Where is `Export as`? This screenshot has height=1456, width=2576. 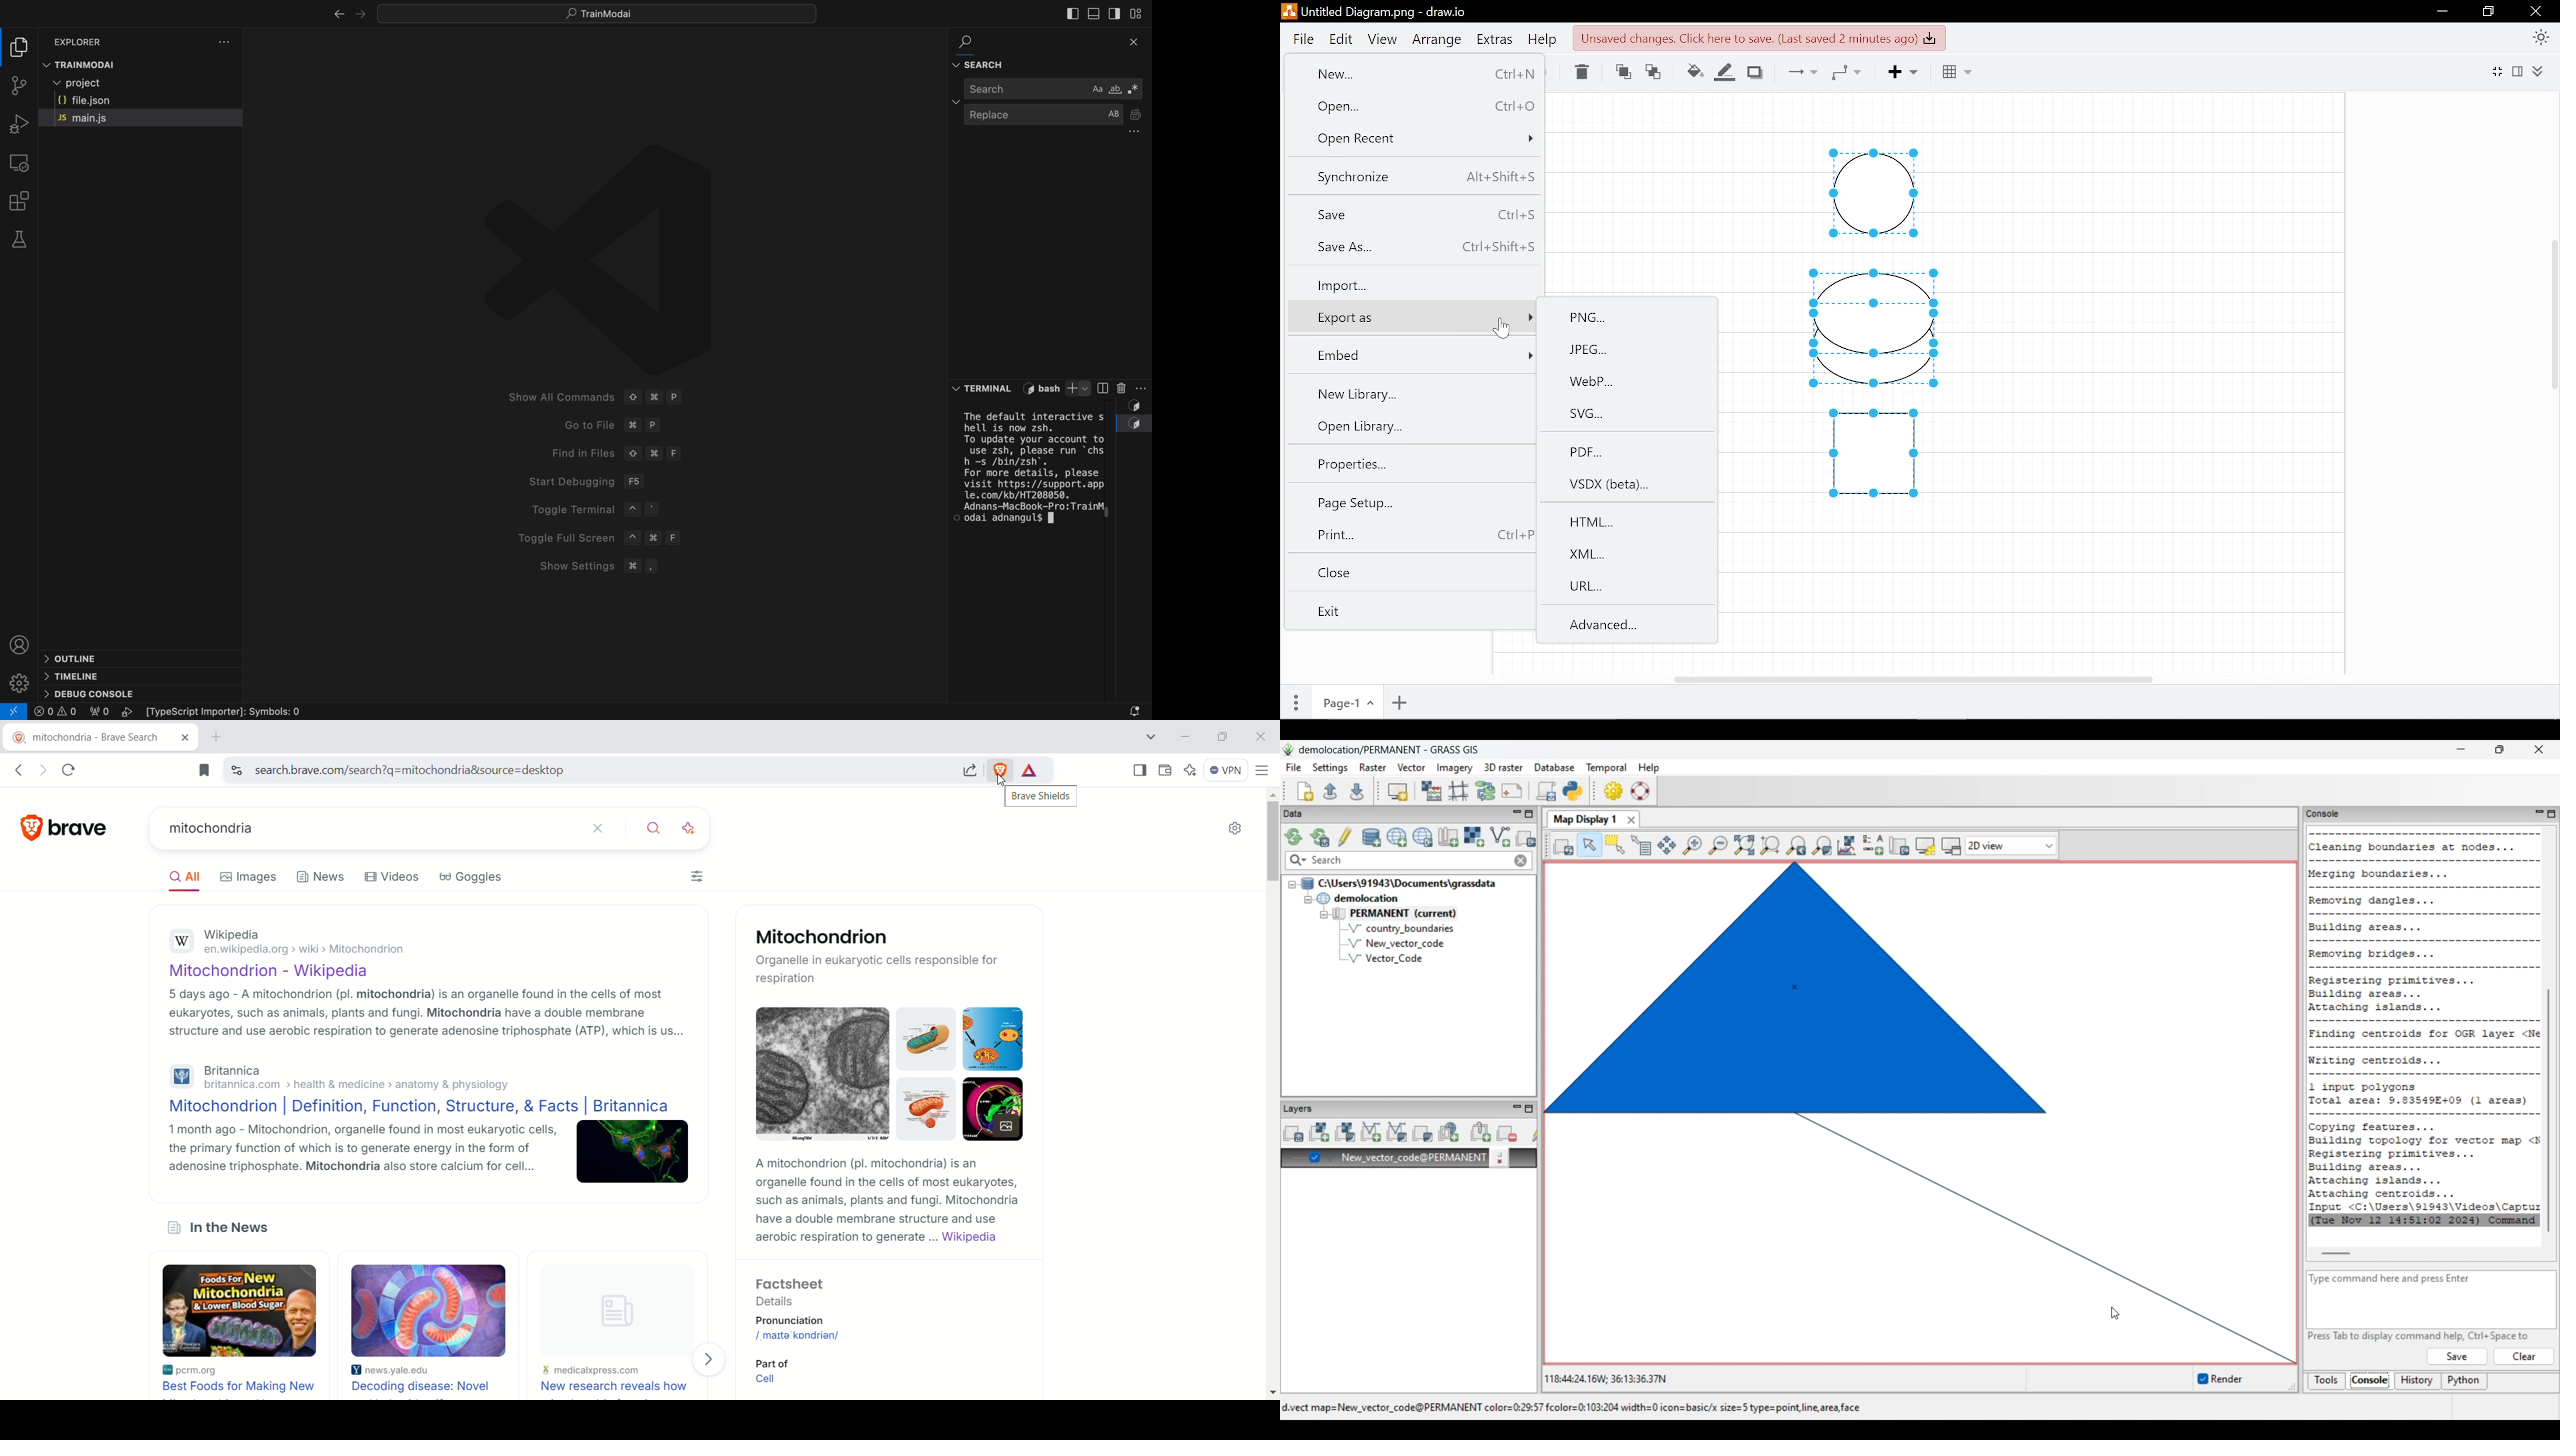
Export as is located at coordinates (1418, 318).